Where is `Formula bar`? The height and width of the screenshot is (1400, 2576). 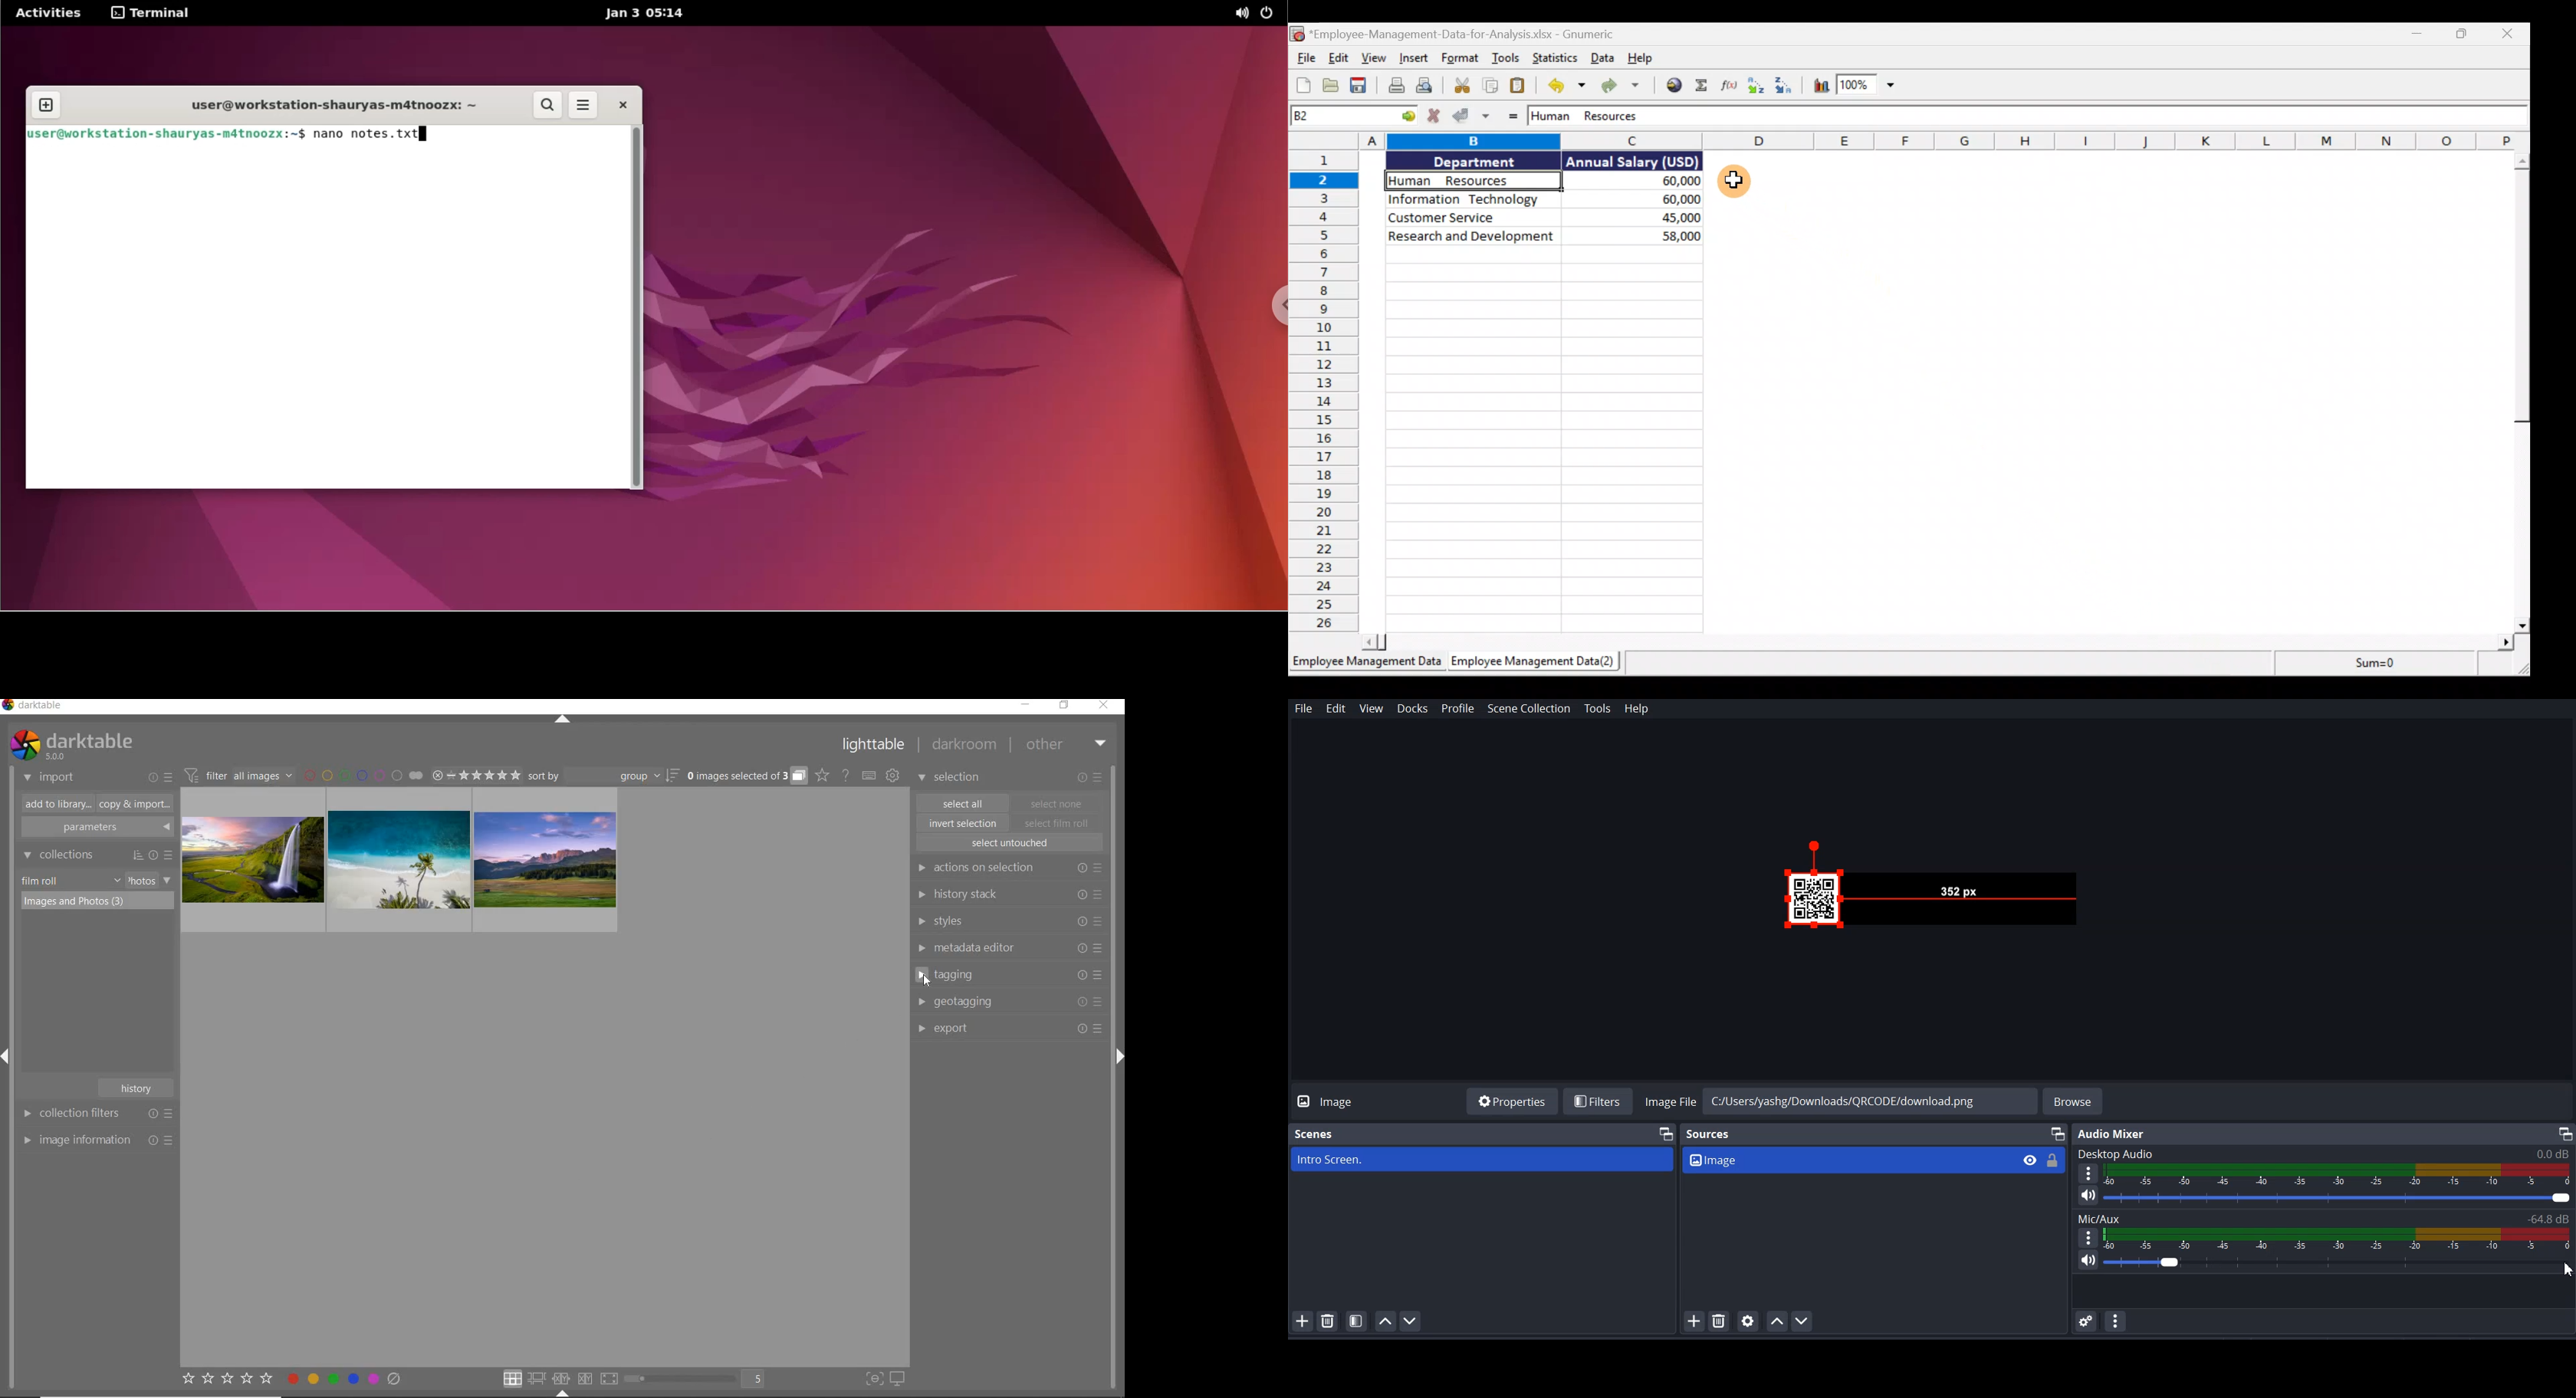
Formula bar is located at coordinates (2023, 116).